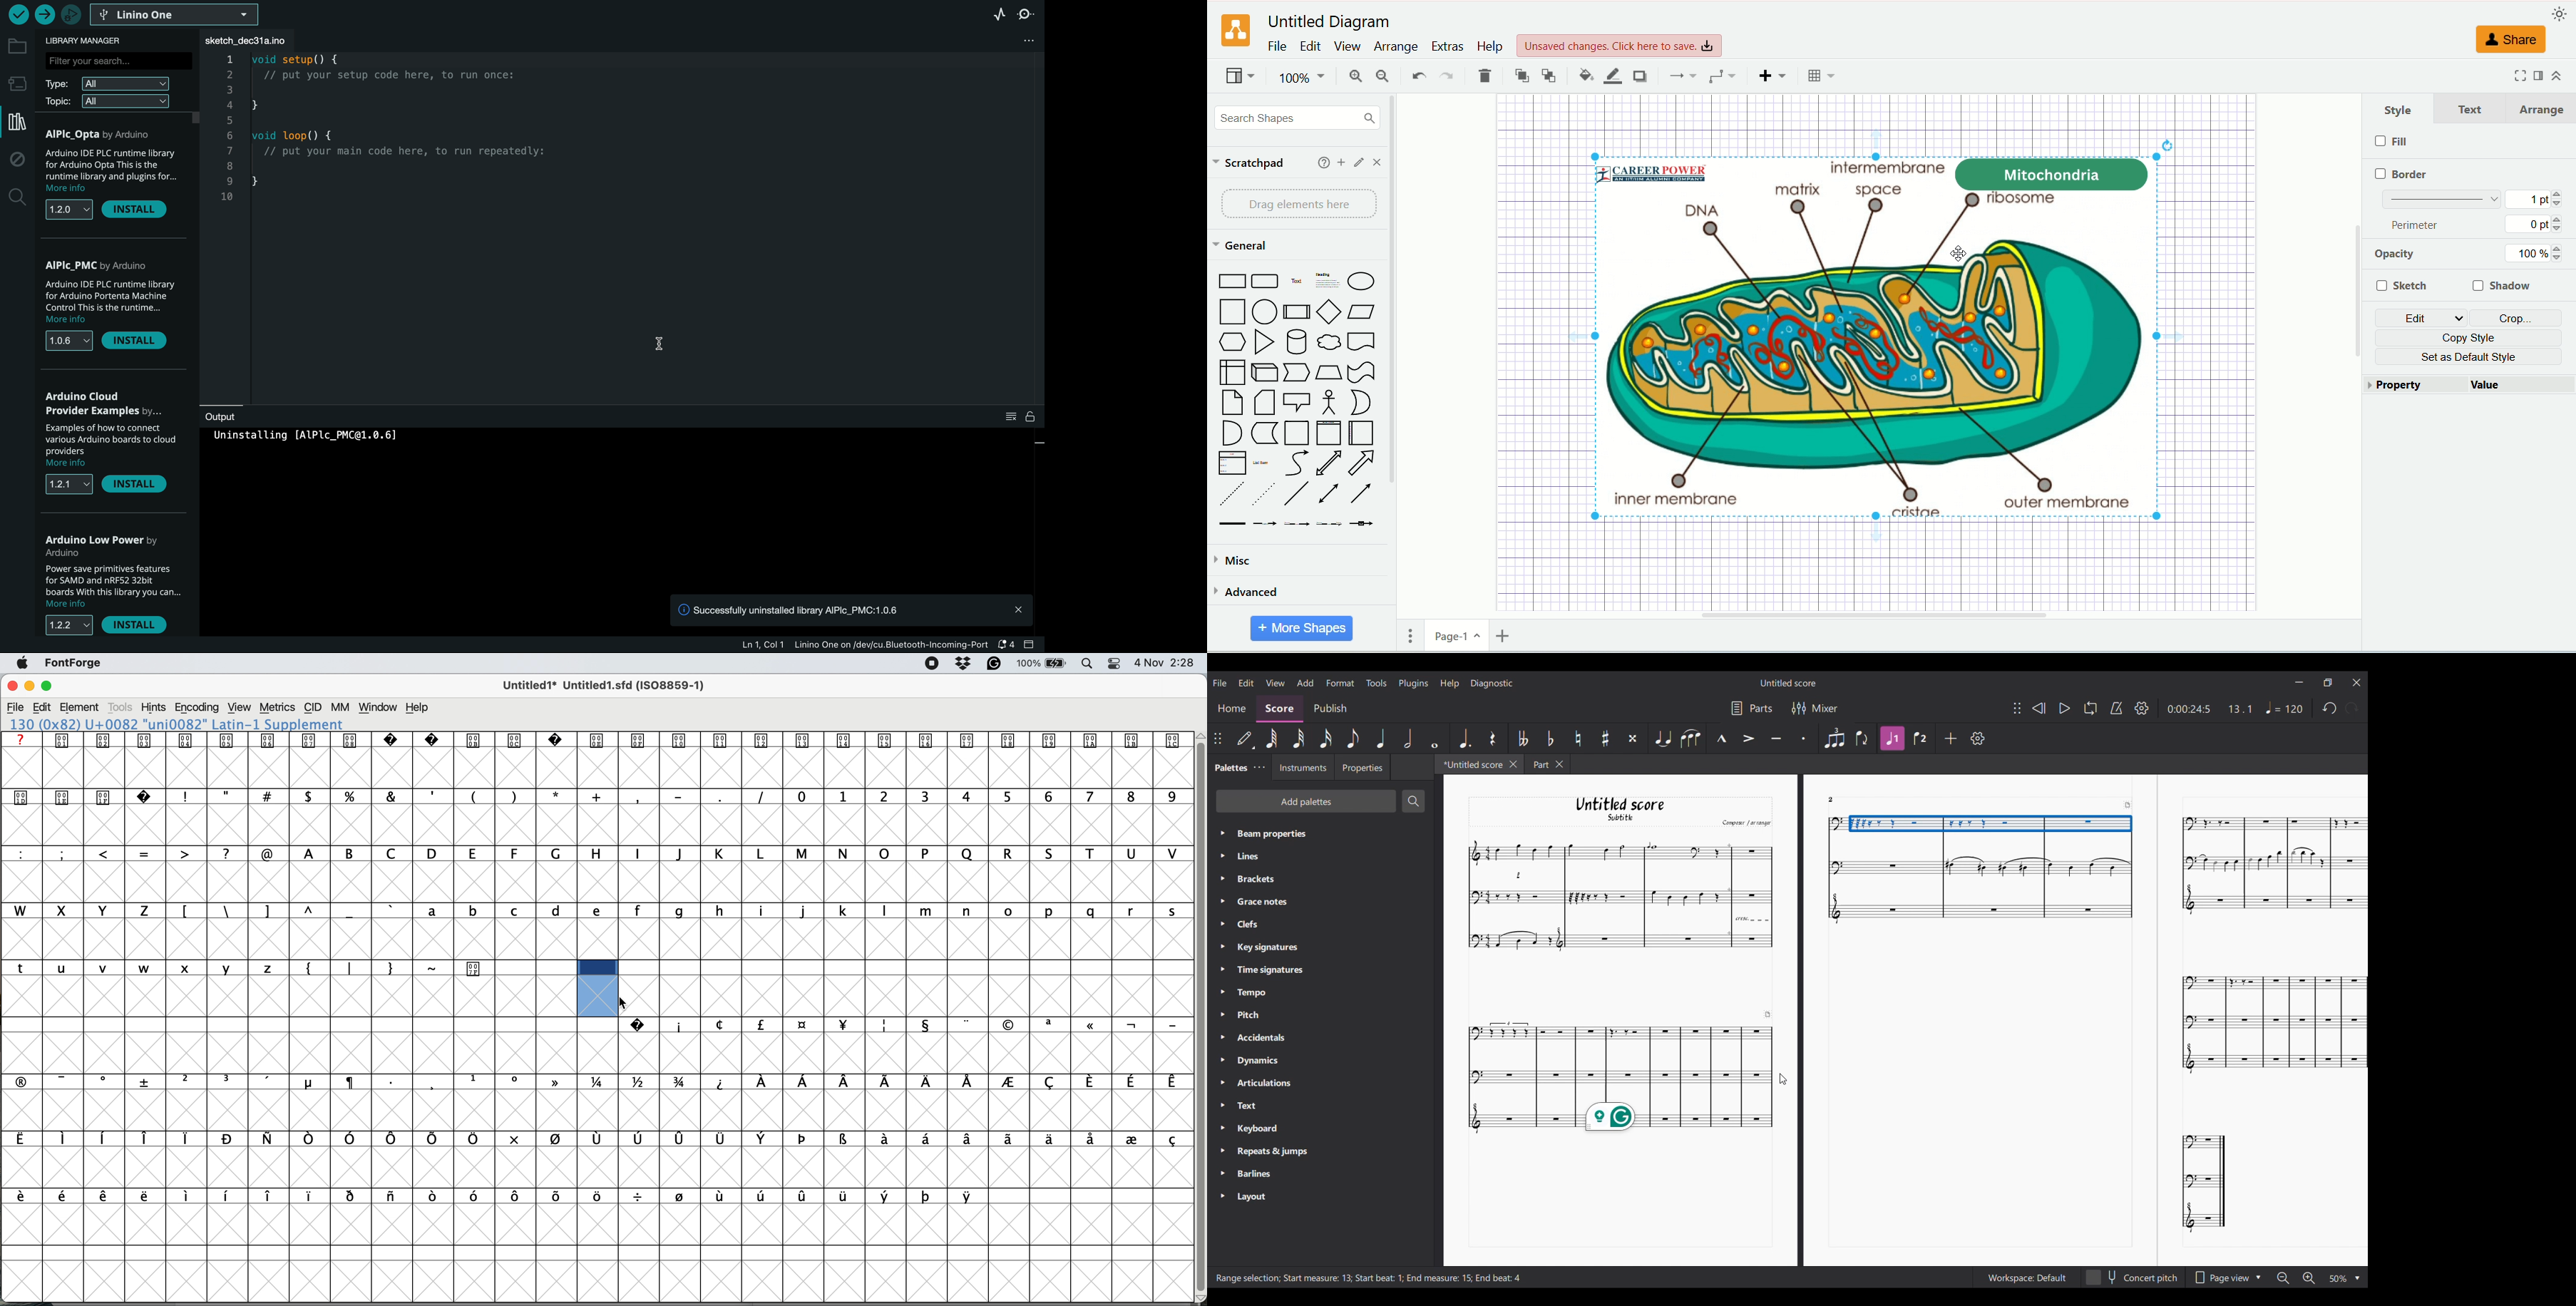 The height and width of the screenshot is (1316, 2576). Describe the element at coordinates (2330, 709) in the screenshot. I see `Undo` at that location.